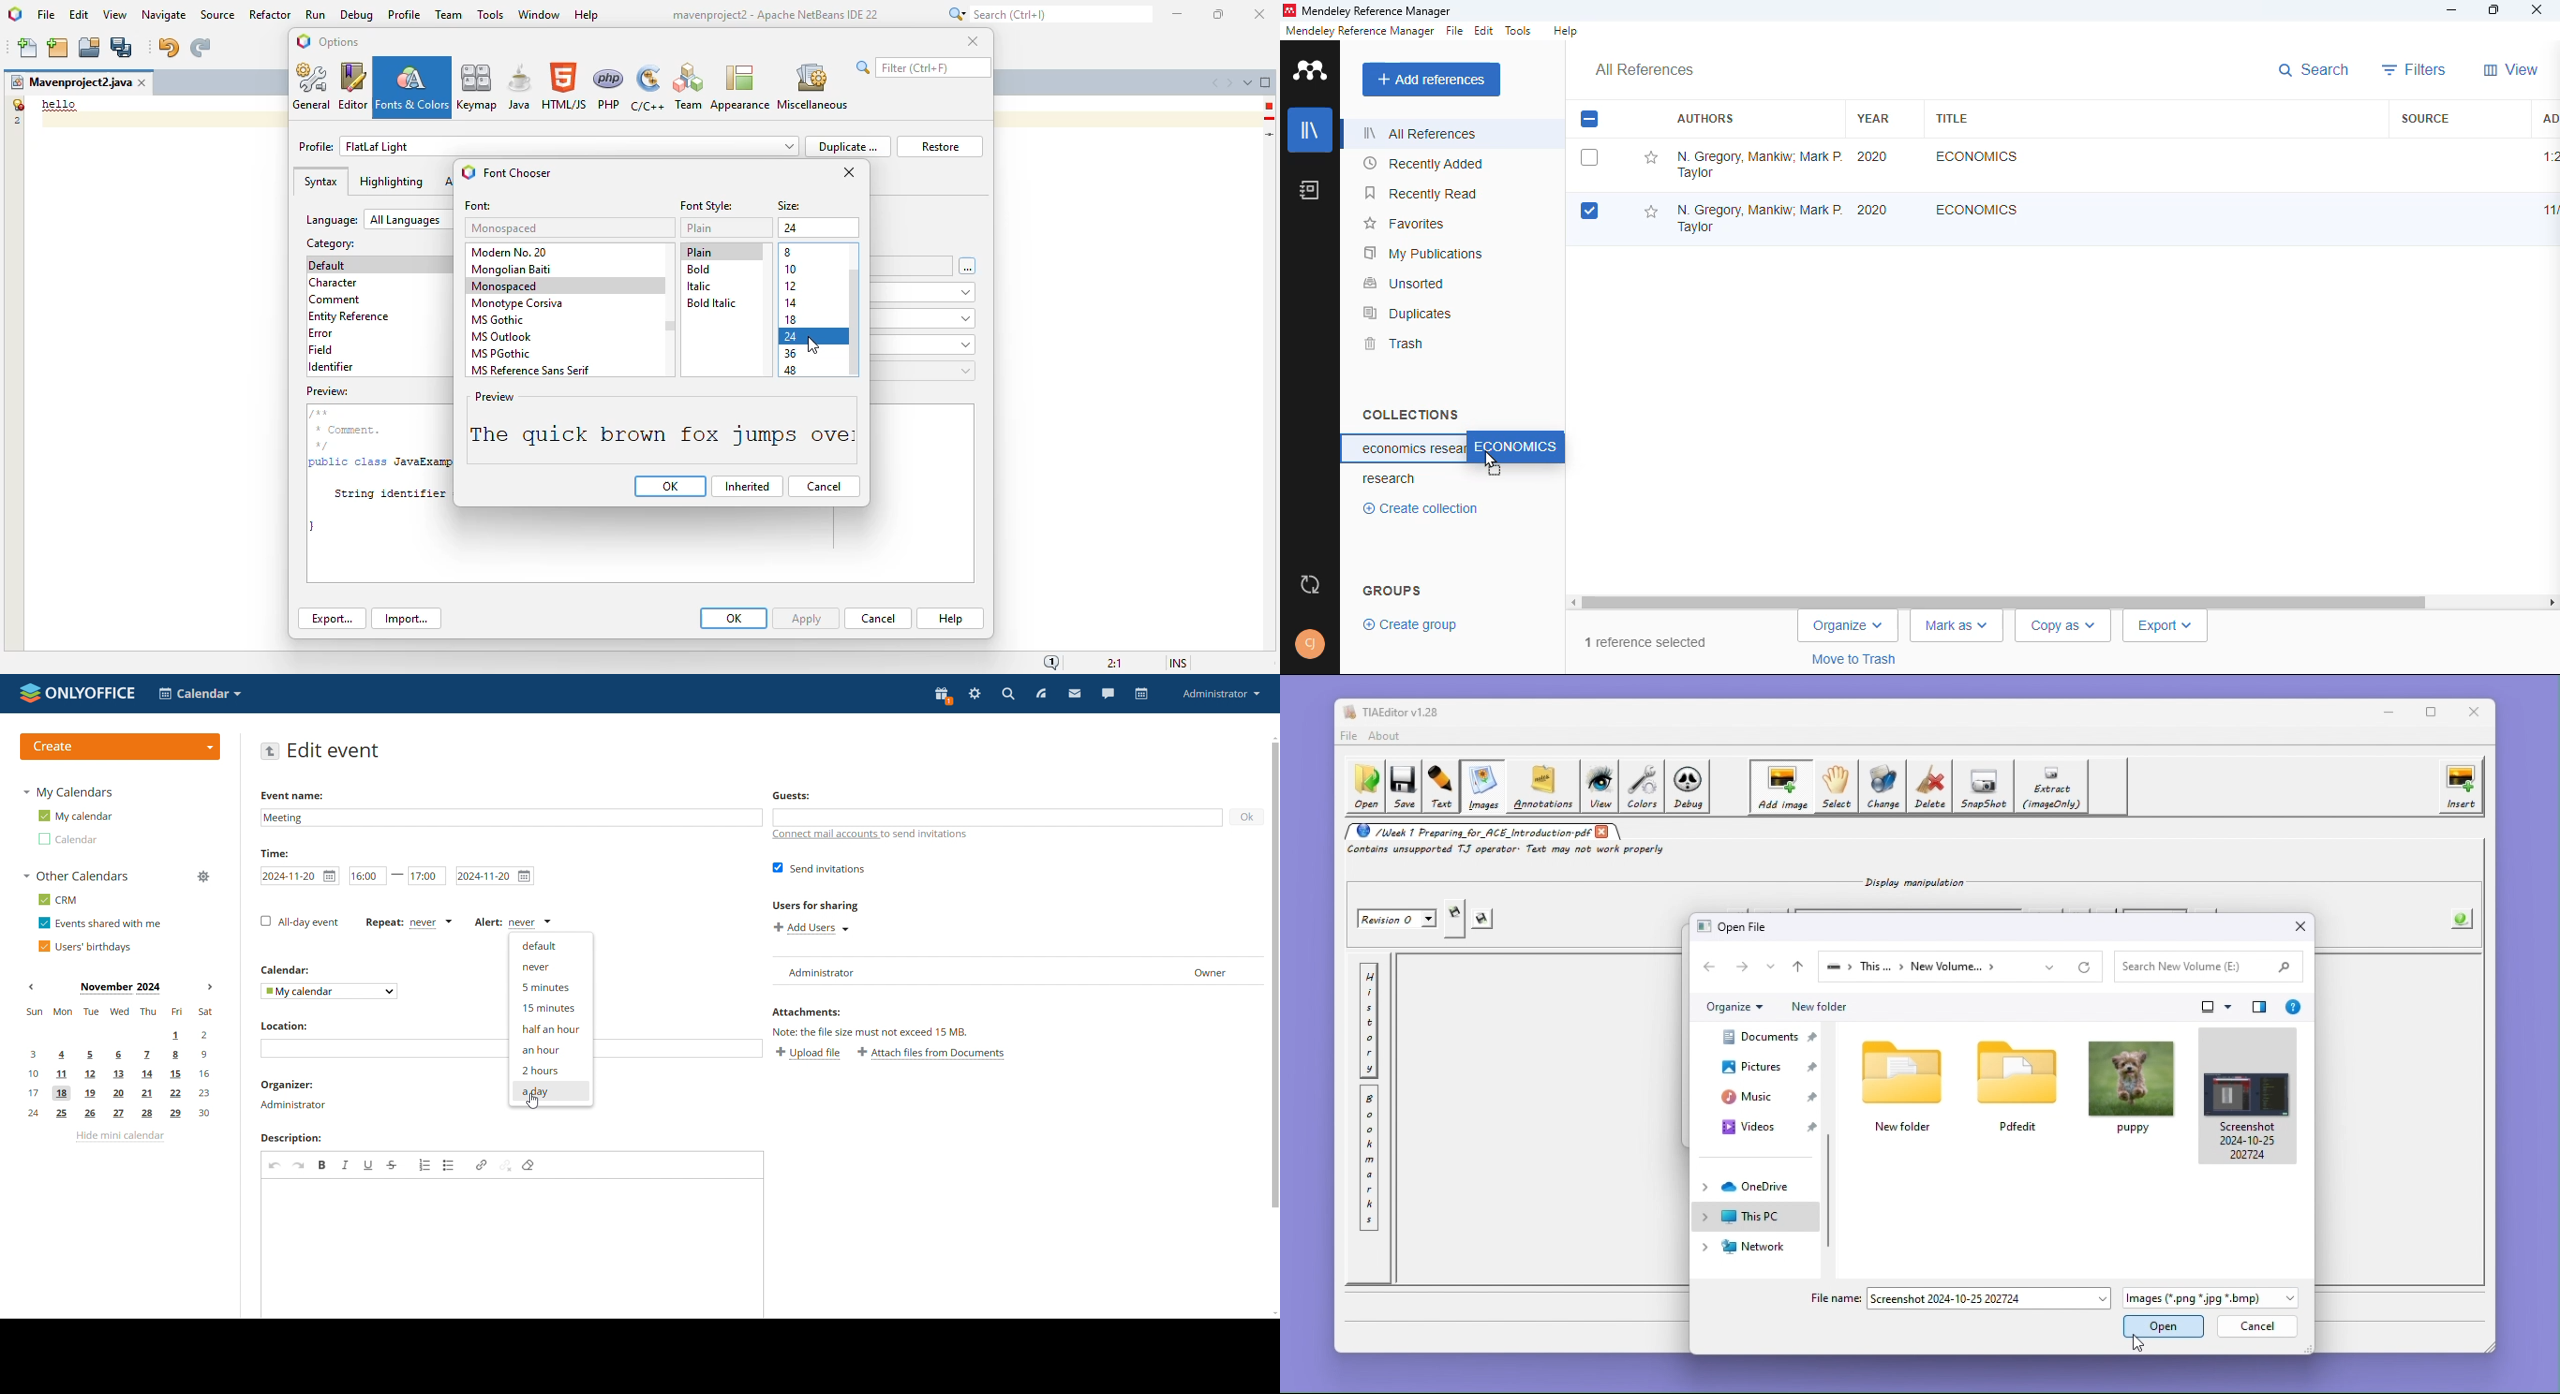  Describe the element at coordinates (1247, 817) in the screenshot. I see `ok` at that location.